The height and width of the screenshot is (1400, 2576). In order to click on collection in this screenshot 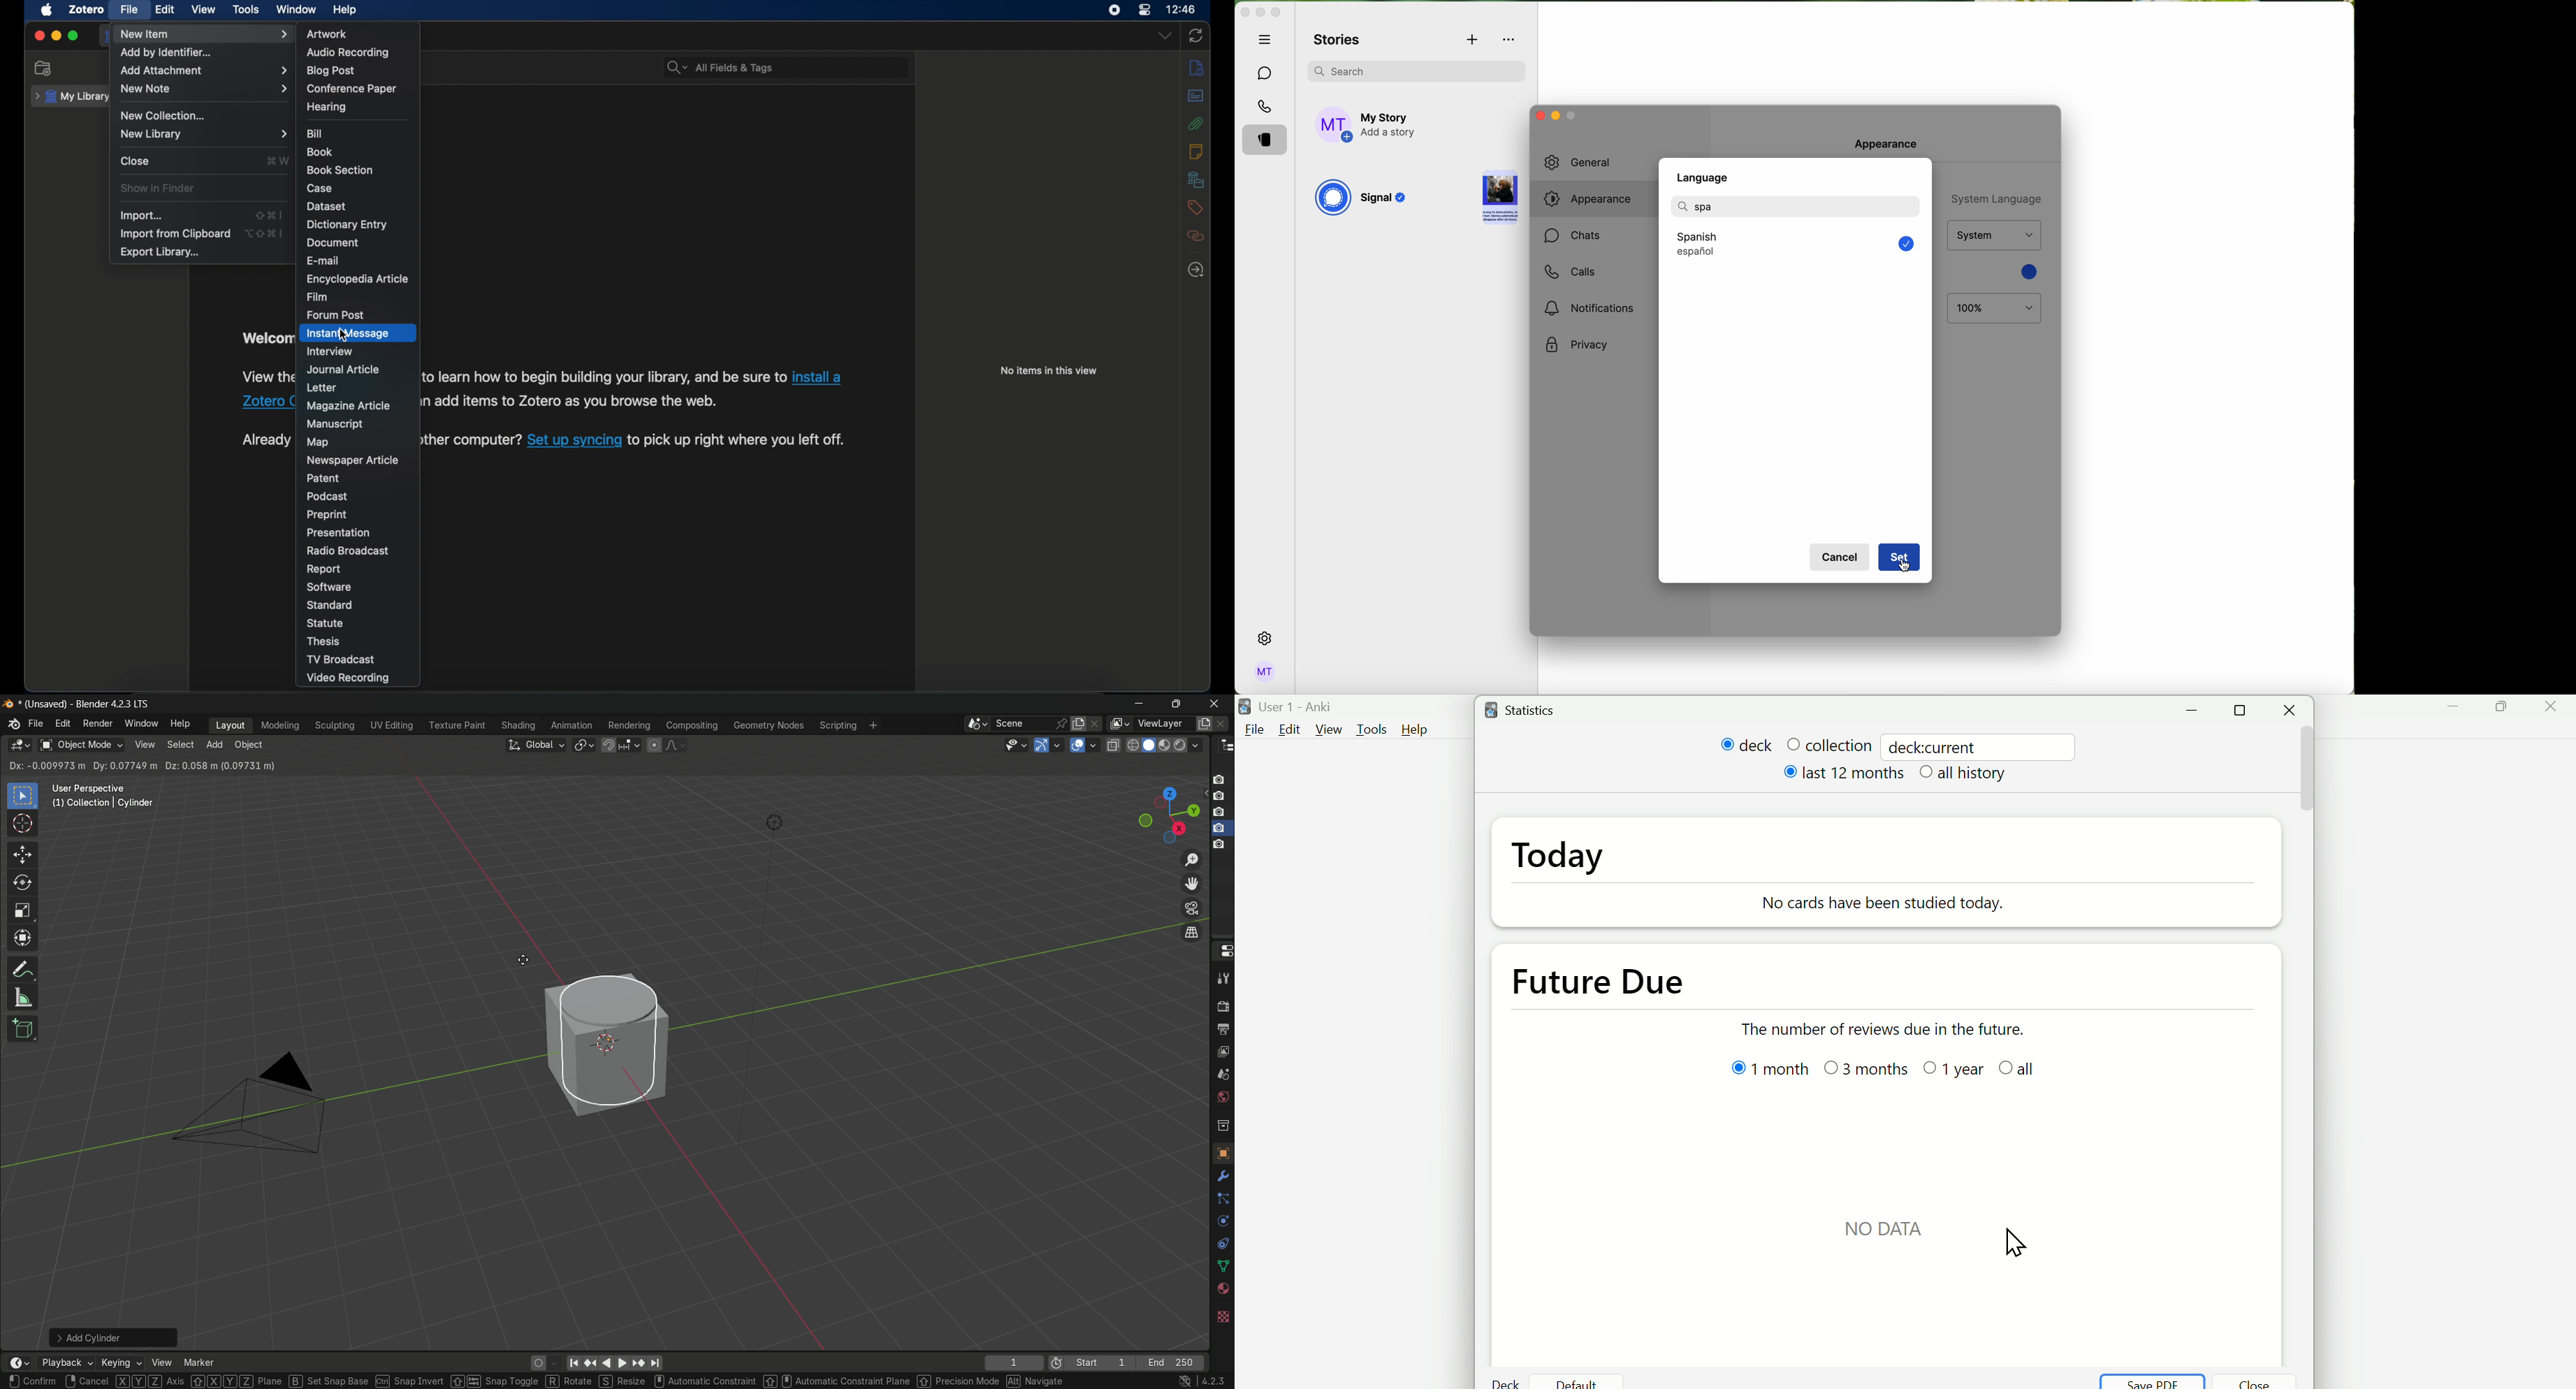, I will do `click(1833, 743)`.